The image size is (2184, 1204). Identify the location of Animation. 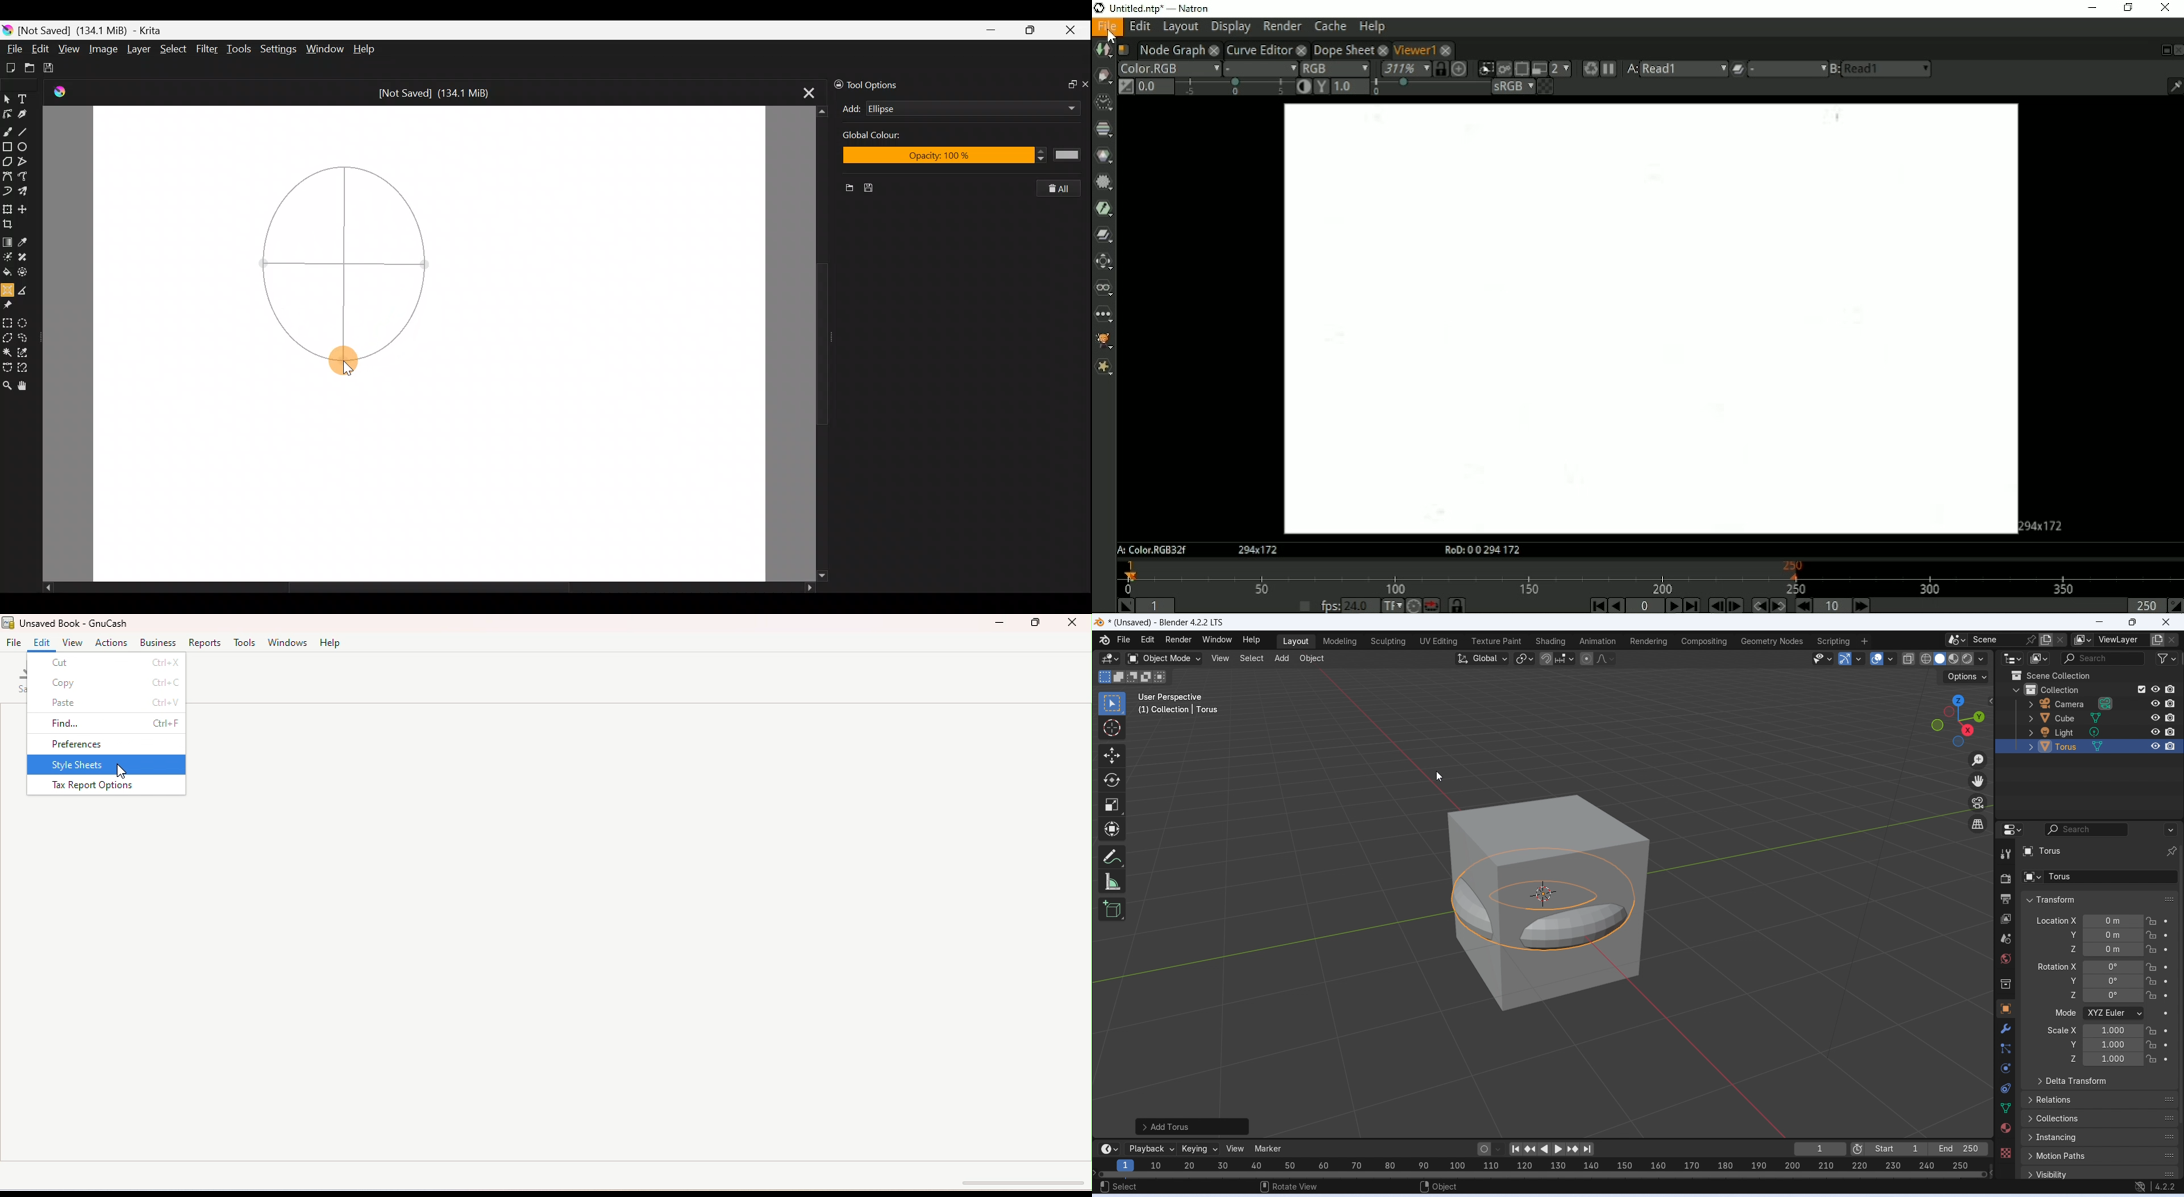
(1597, 641).